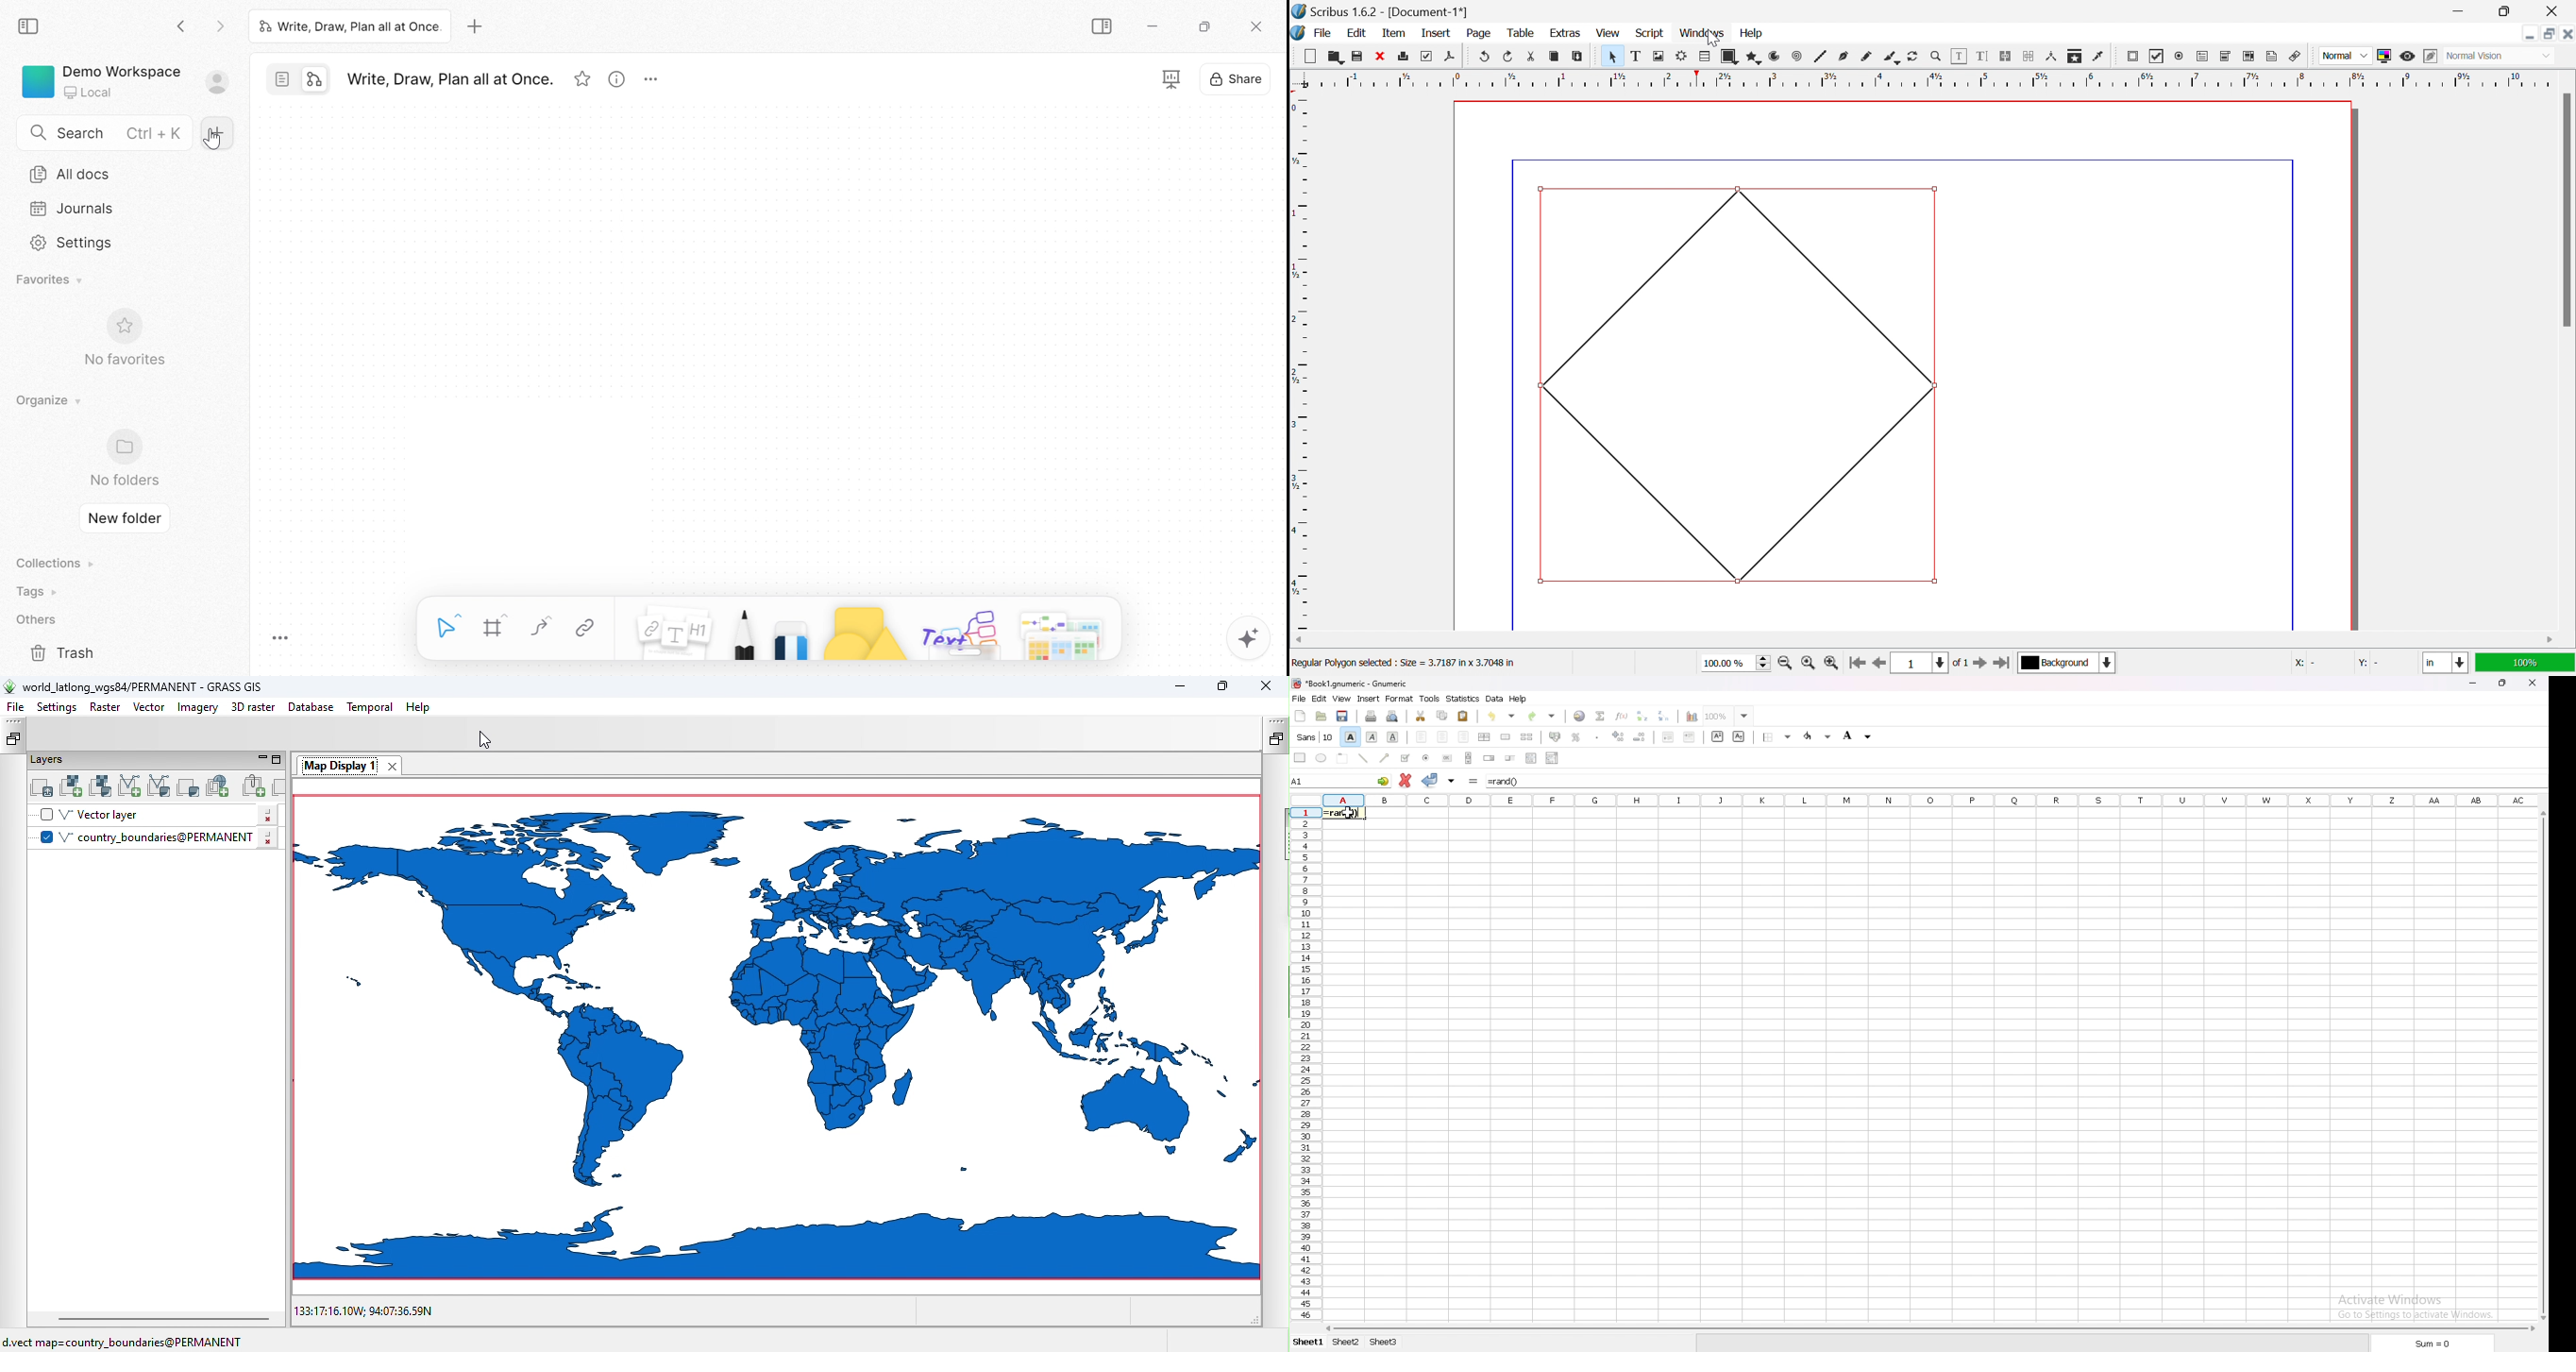  What do you see at coordinates (1669, 736) in the screenshot?
I see `decrease indent` at bounding box center [1669, 736].